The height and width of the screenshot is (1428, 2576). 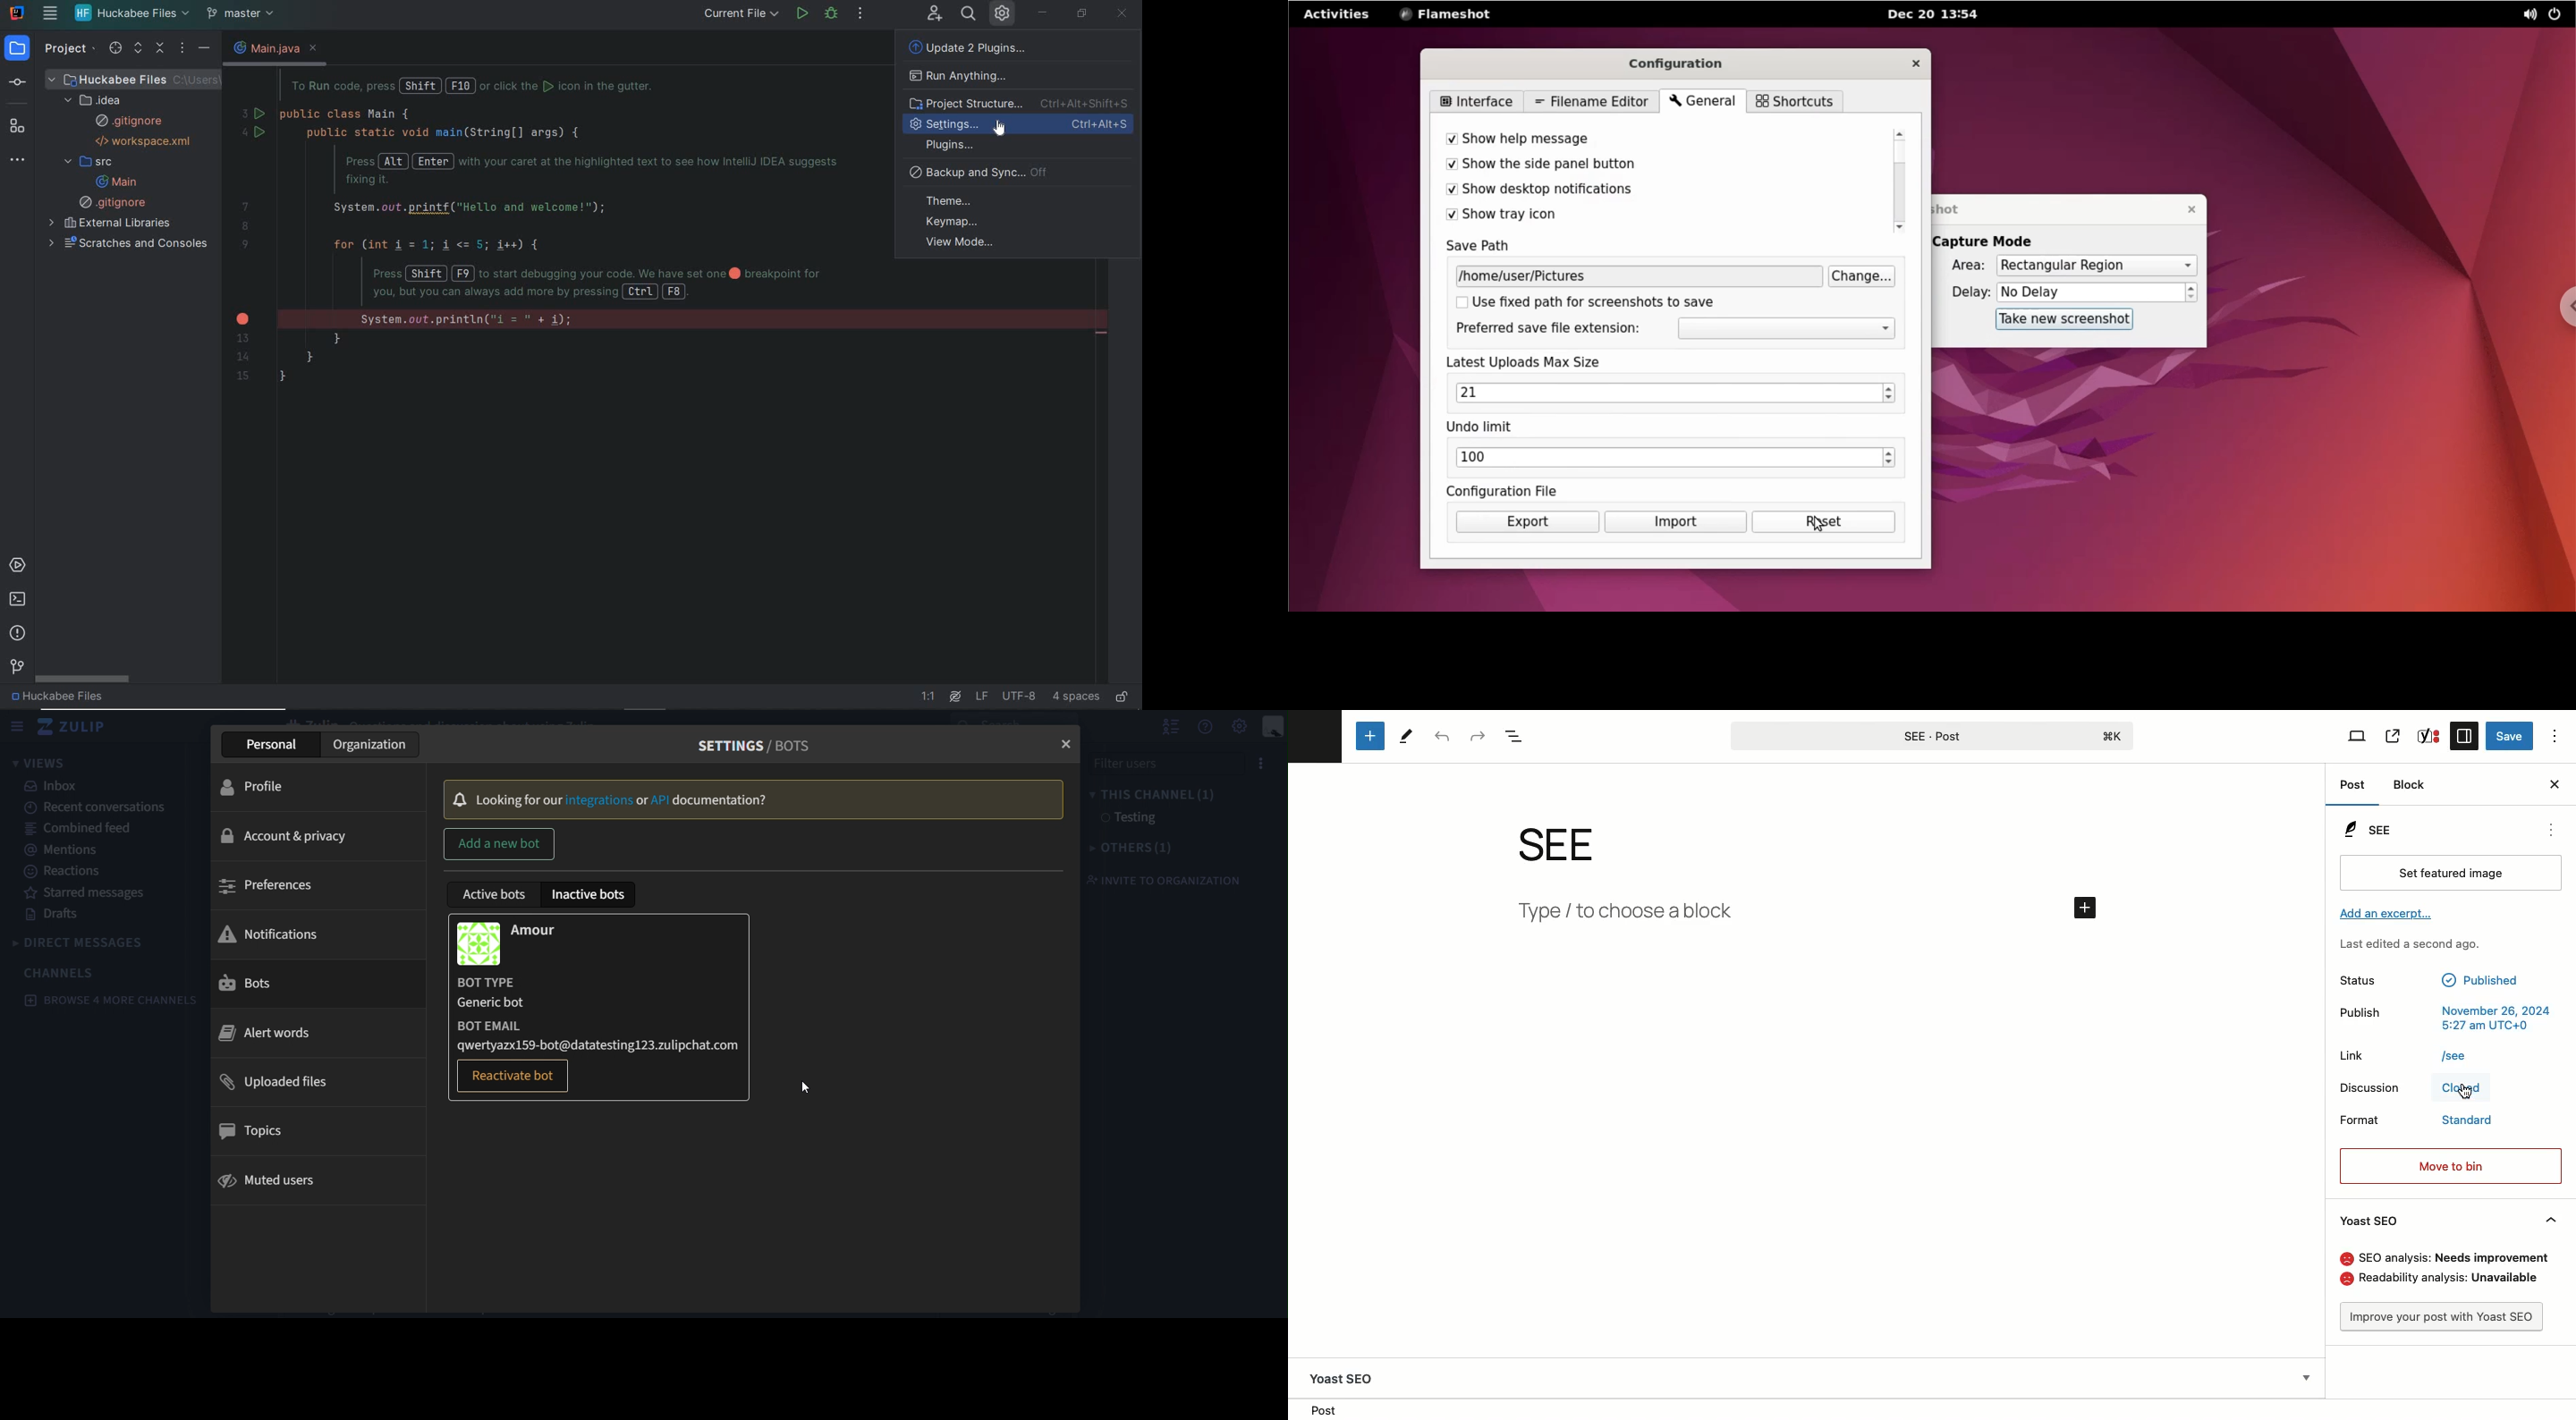 I want to click on this channel(1), so click(x=1151, y=793).